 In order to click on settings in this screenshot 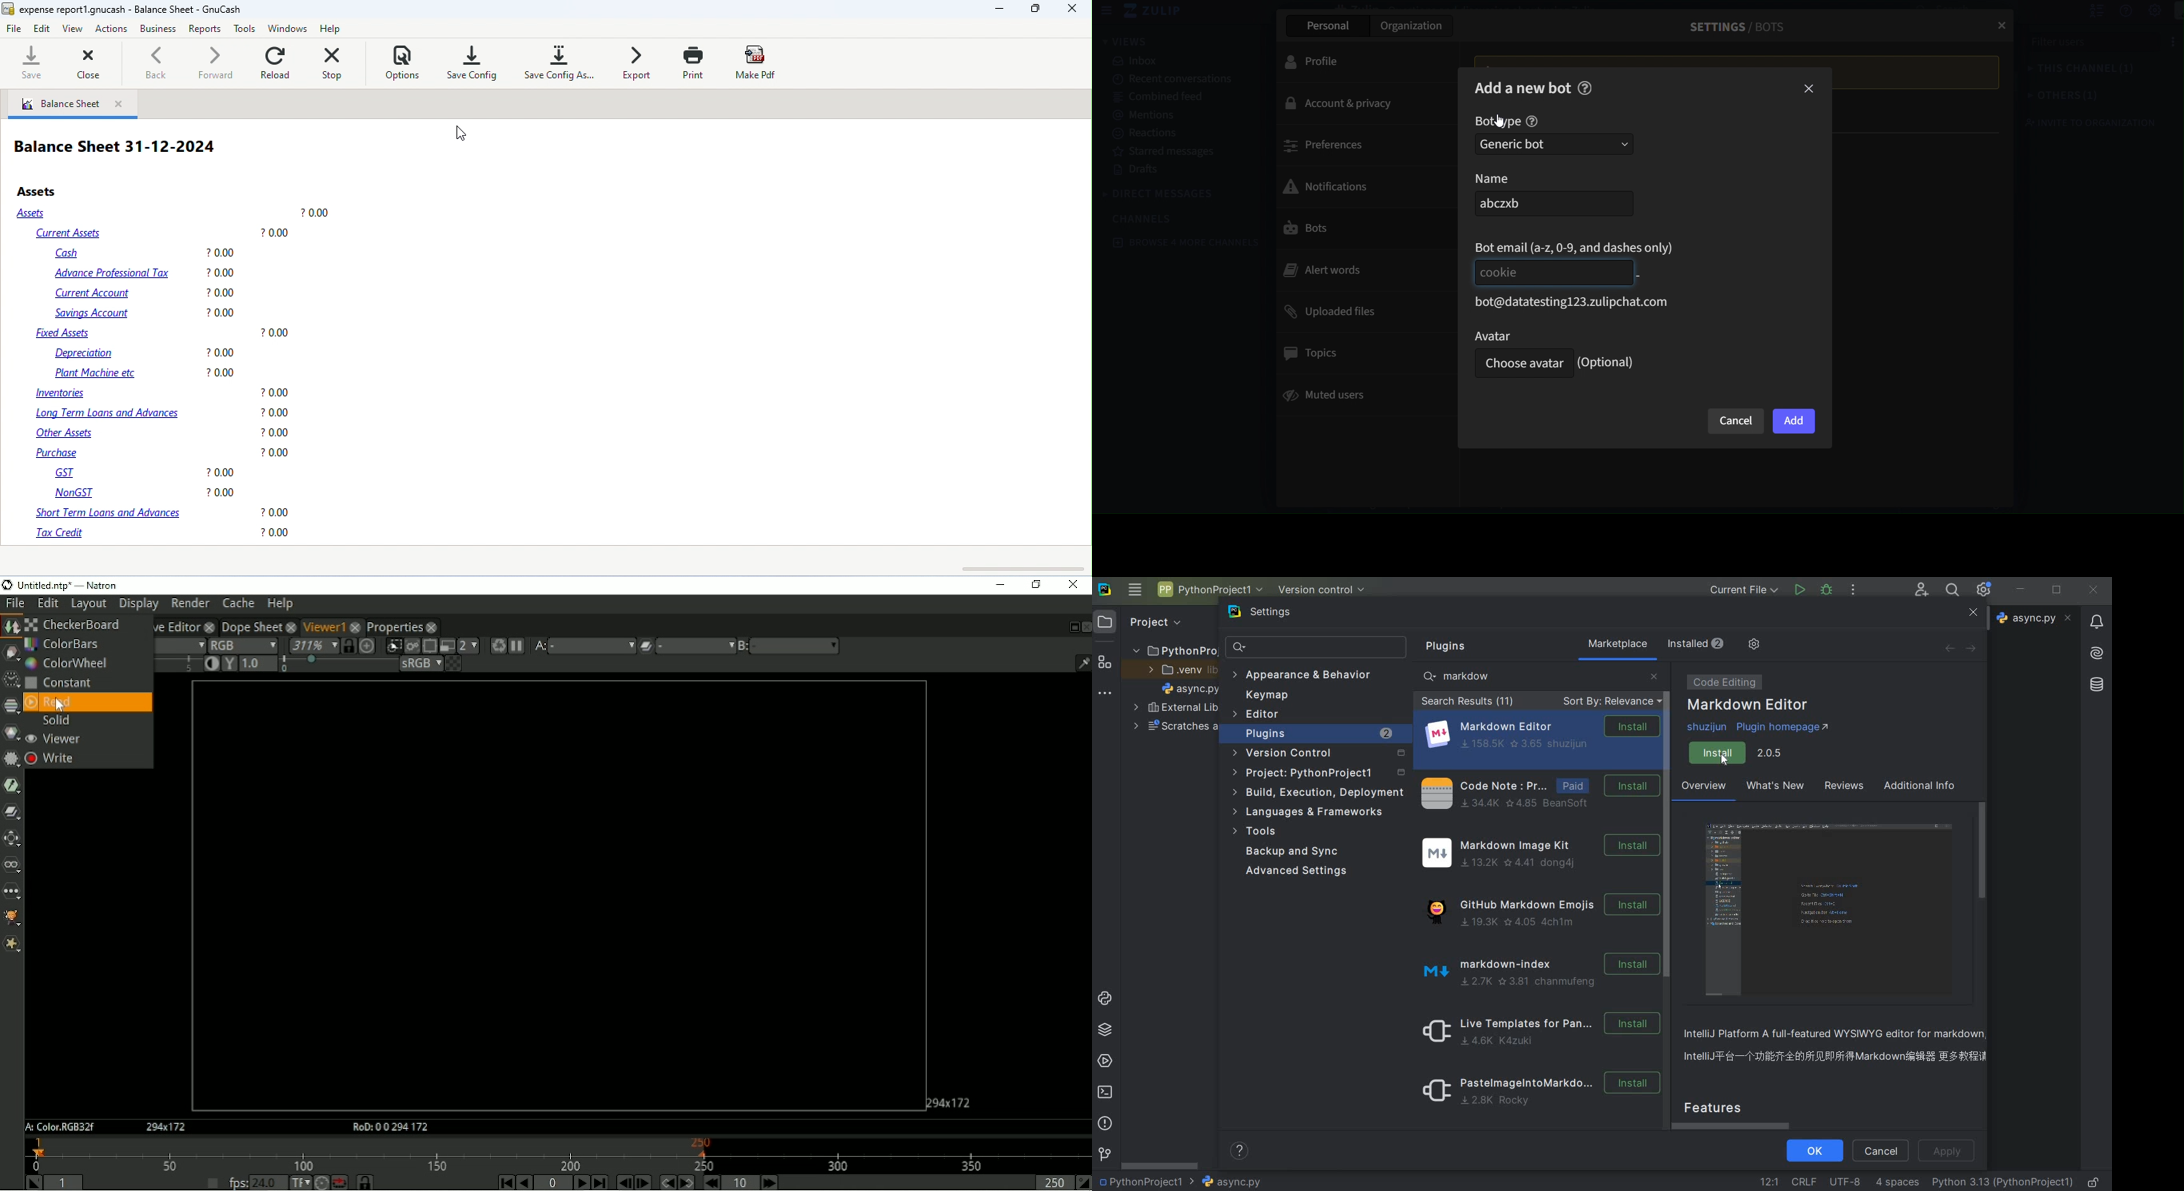, I will do `click(1271, 615)`.